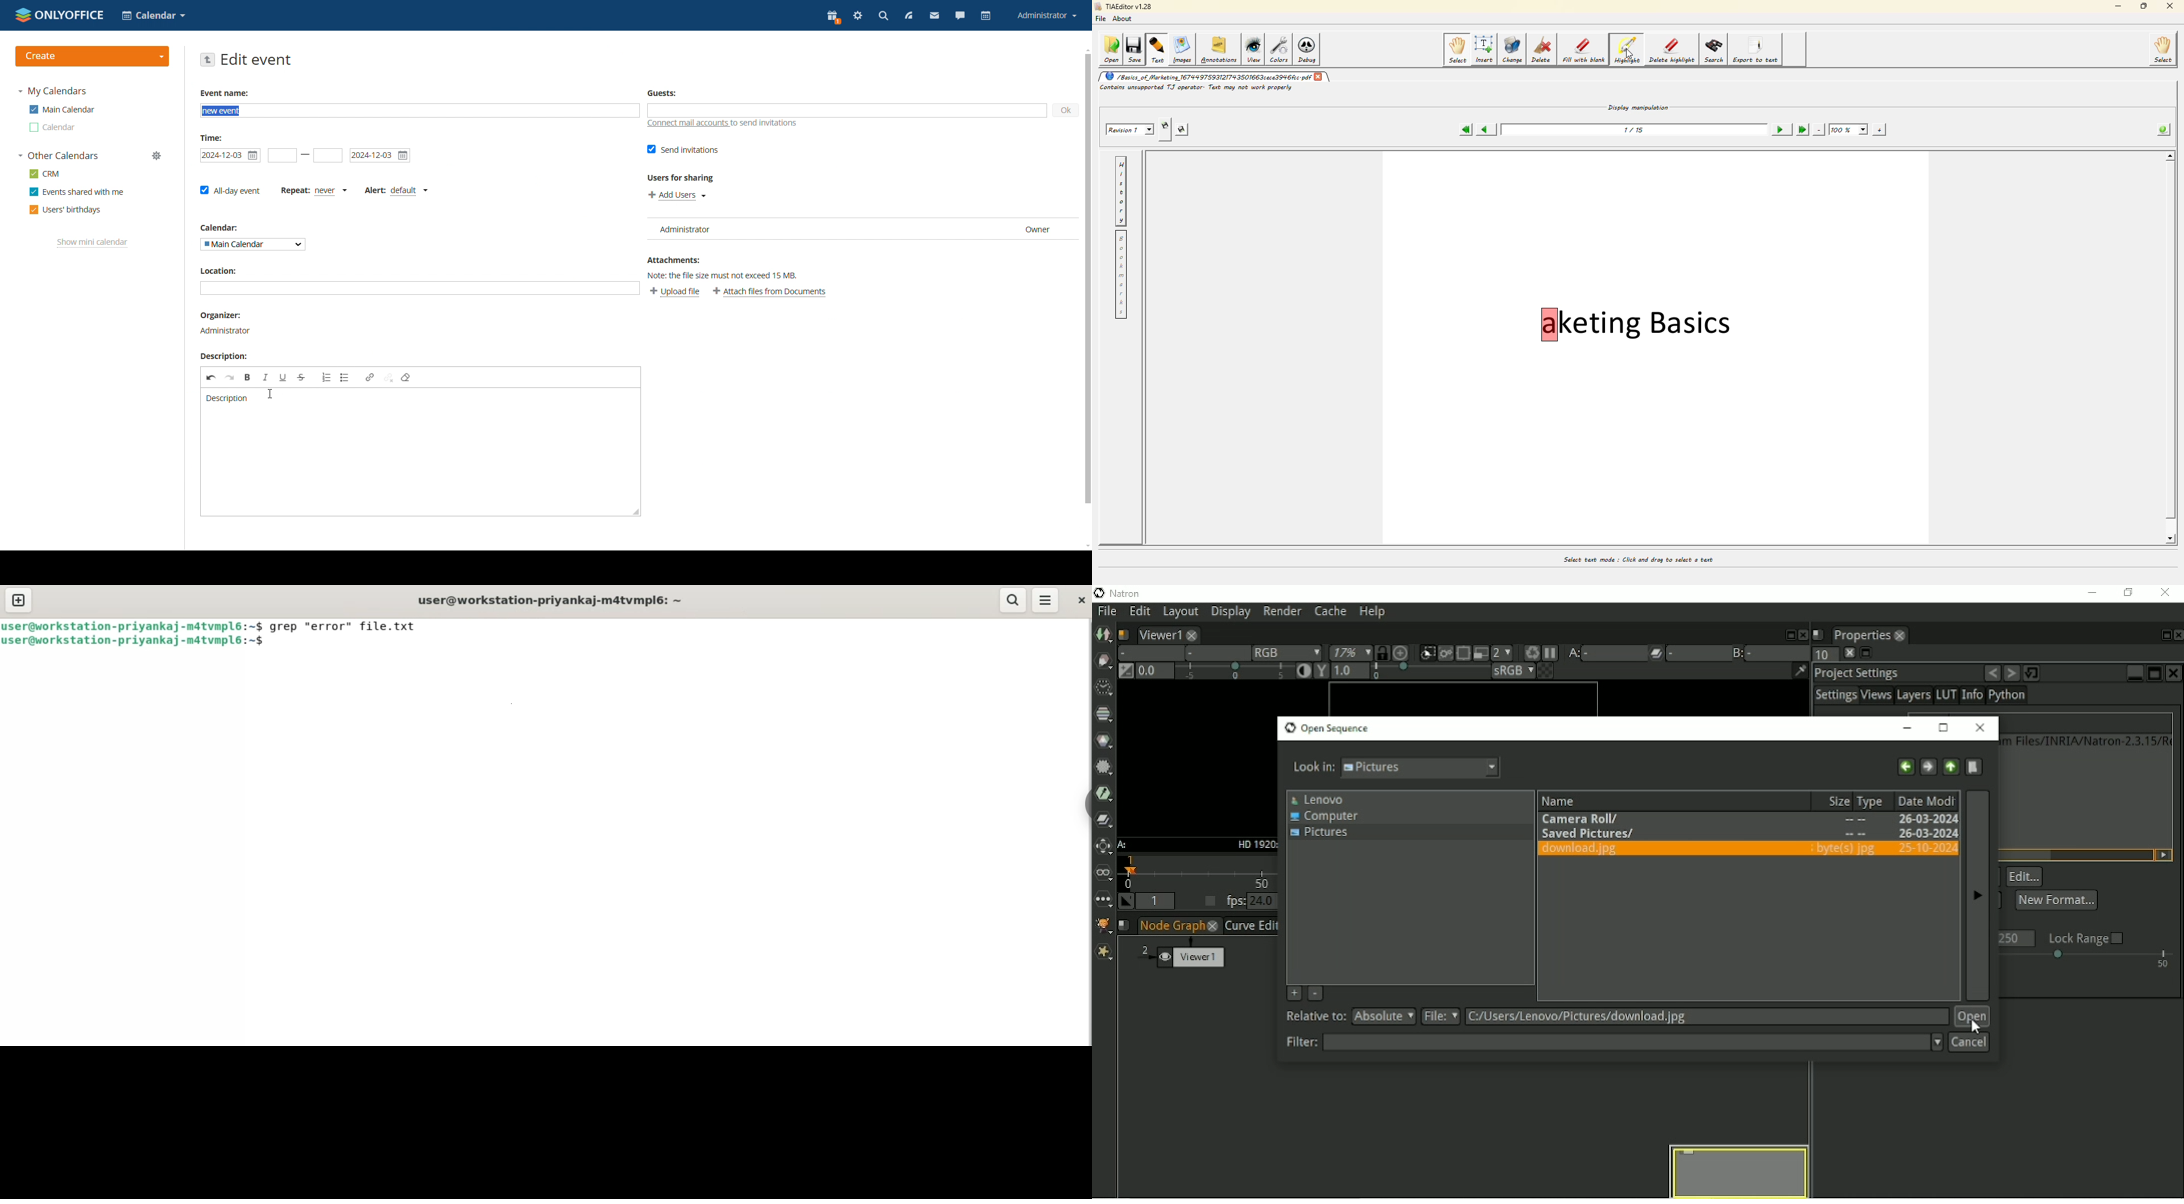  What do you see at coordinates (389, 378) in the screenshot?
I see `unlink` at bounding box center [389, 378].